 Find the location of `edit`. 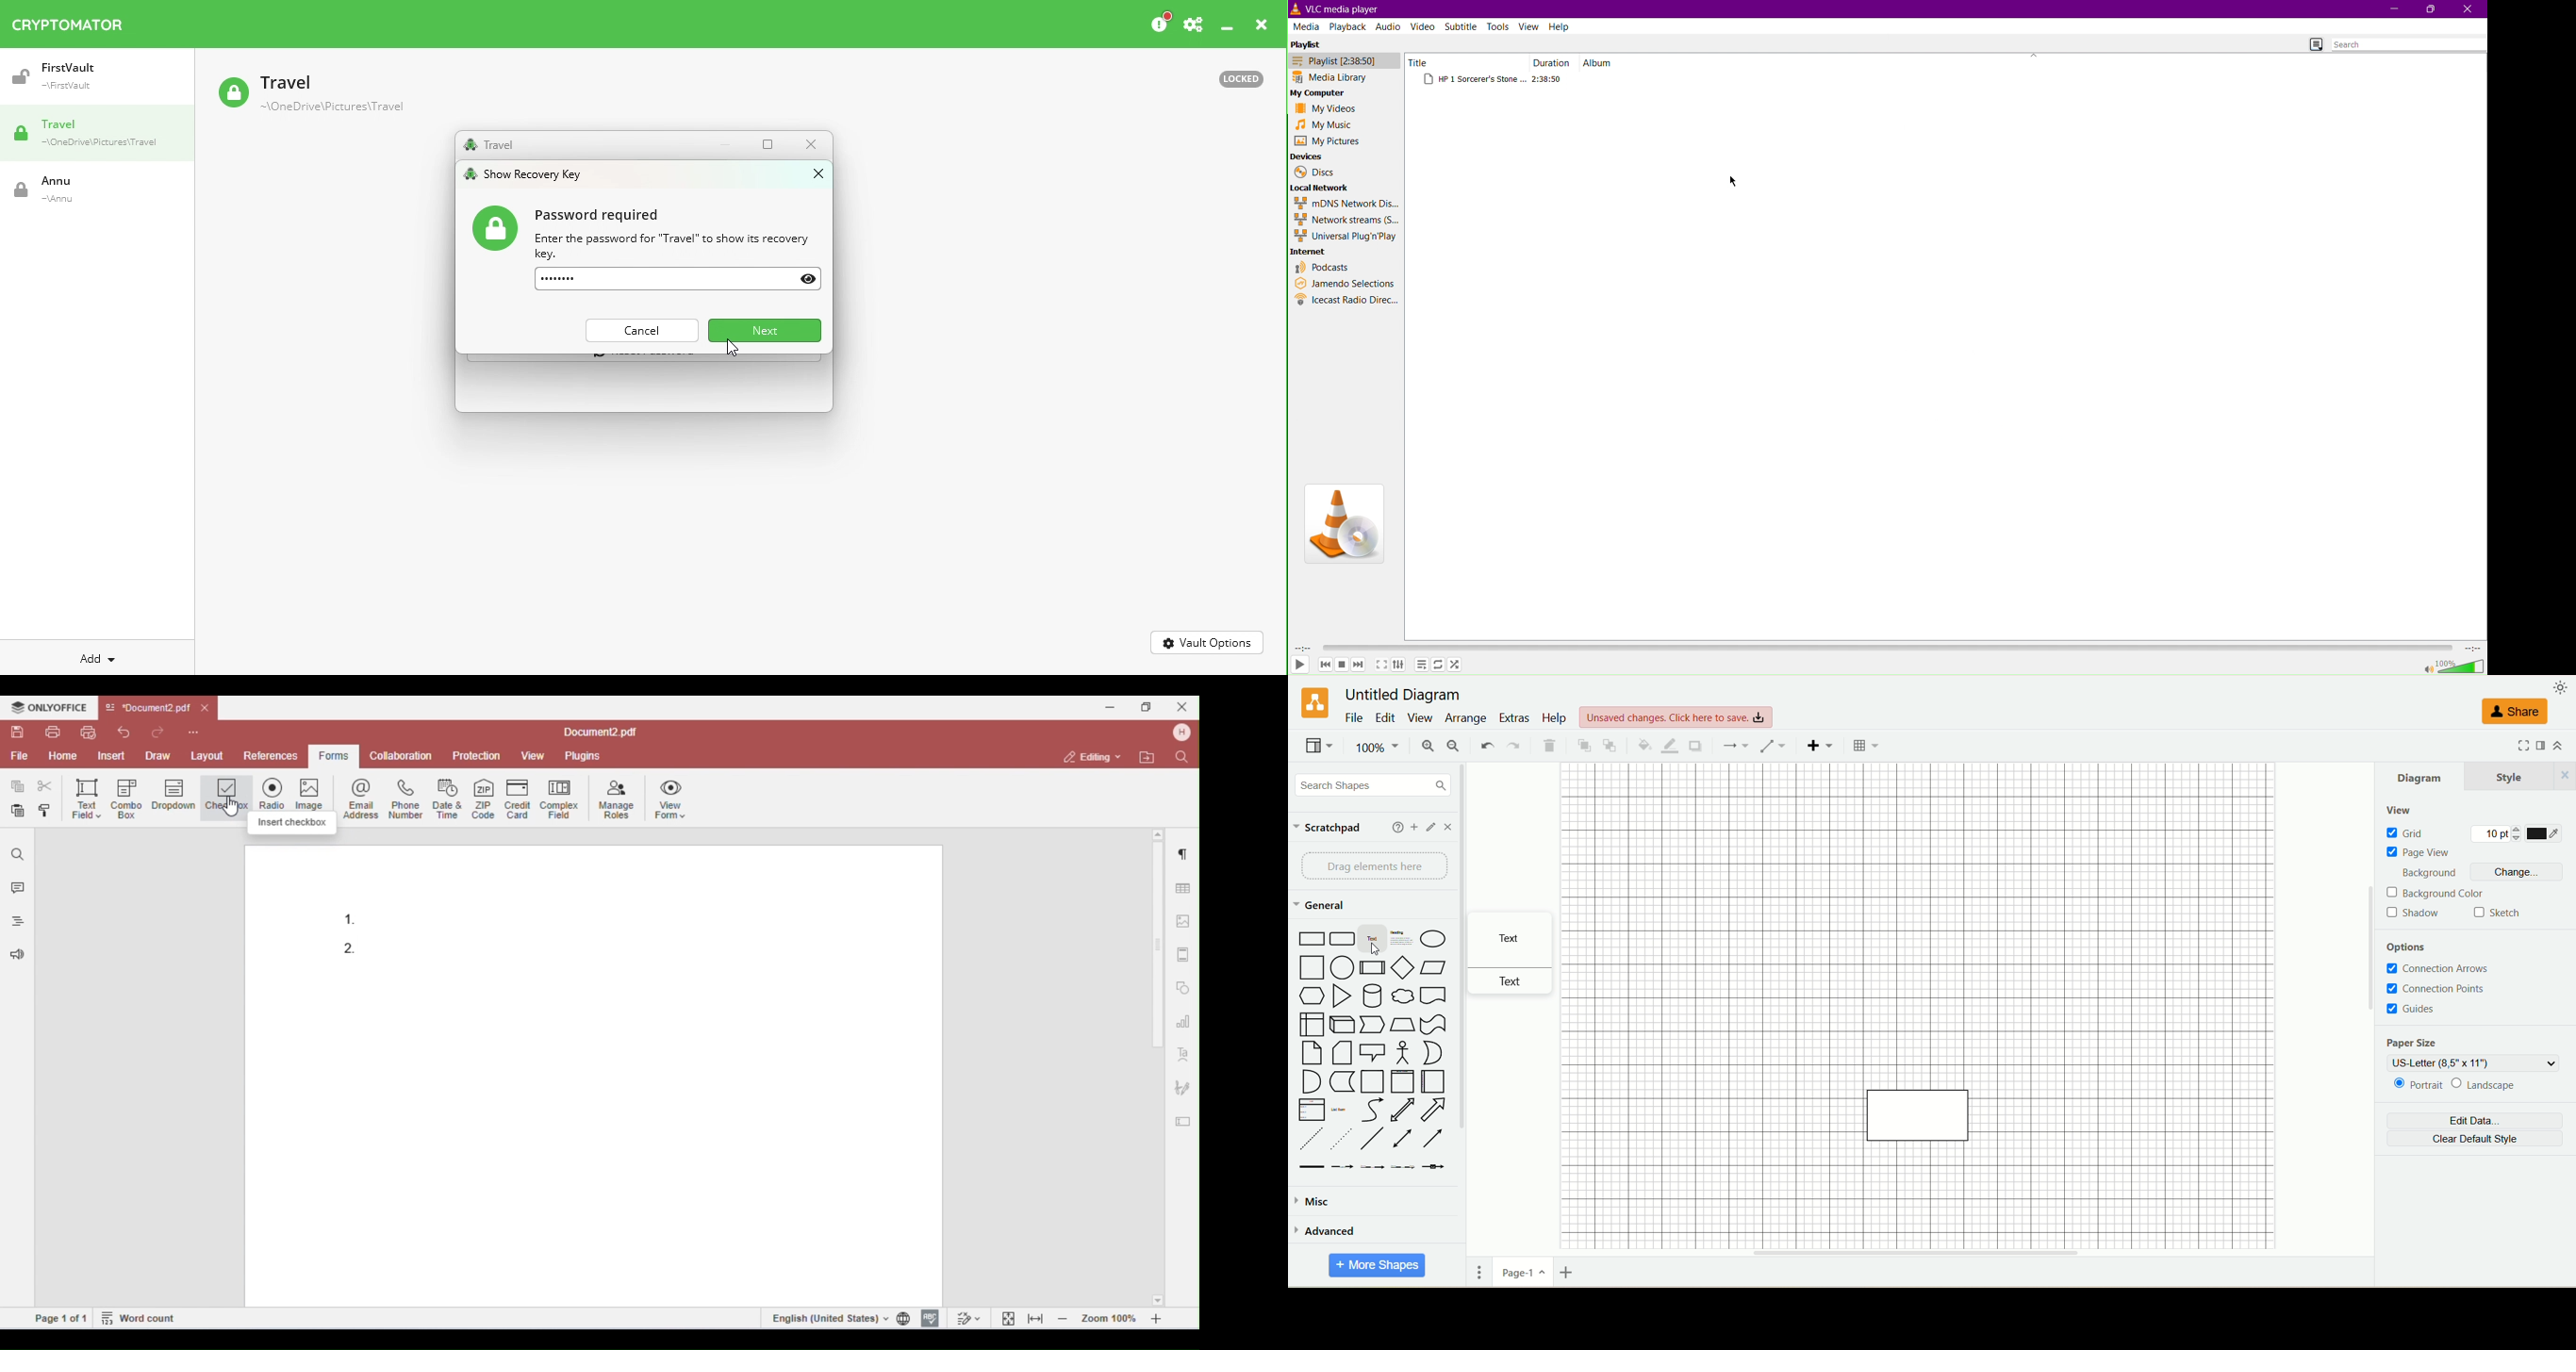

edit is located at coordinates (1432, 827).